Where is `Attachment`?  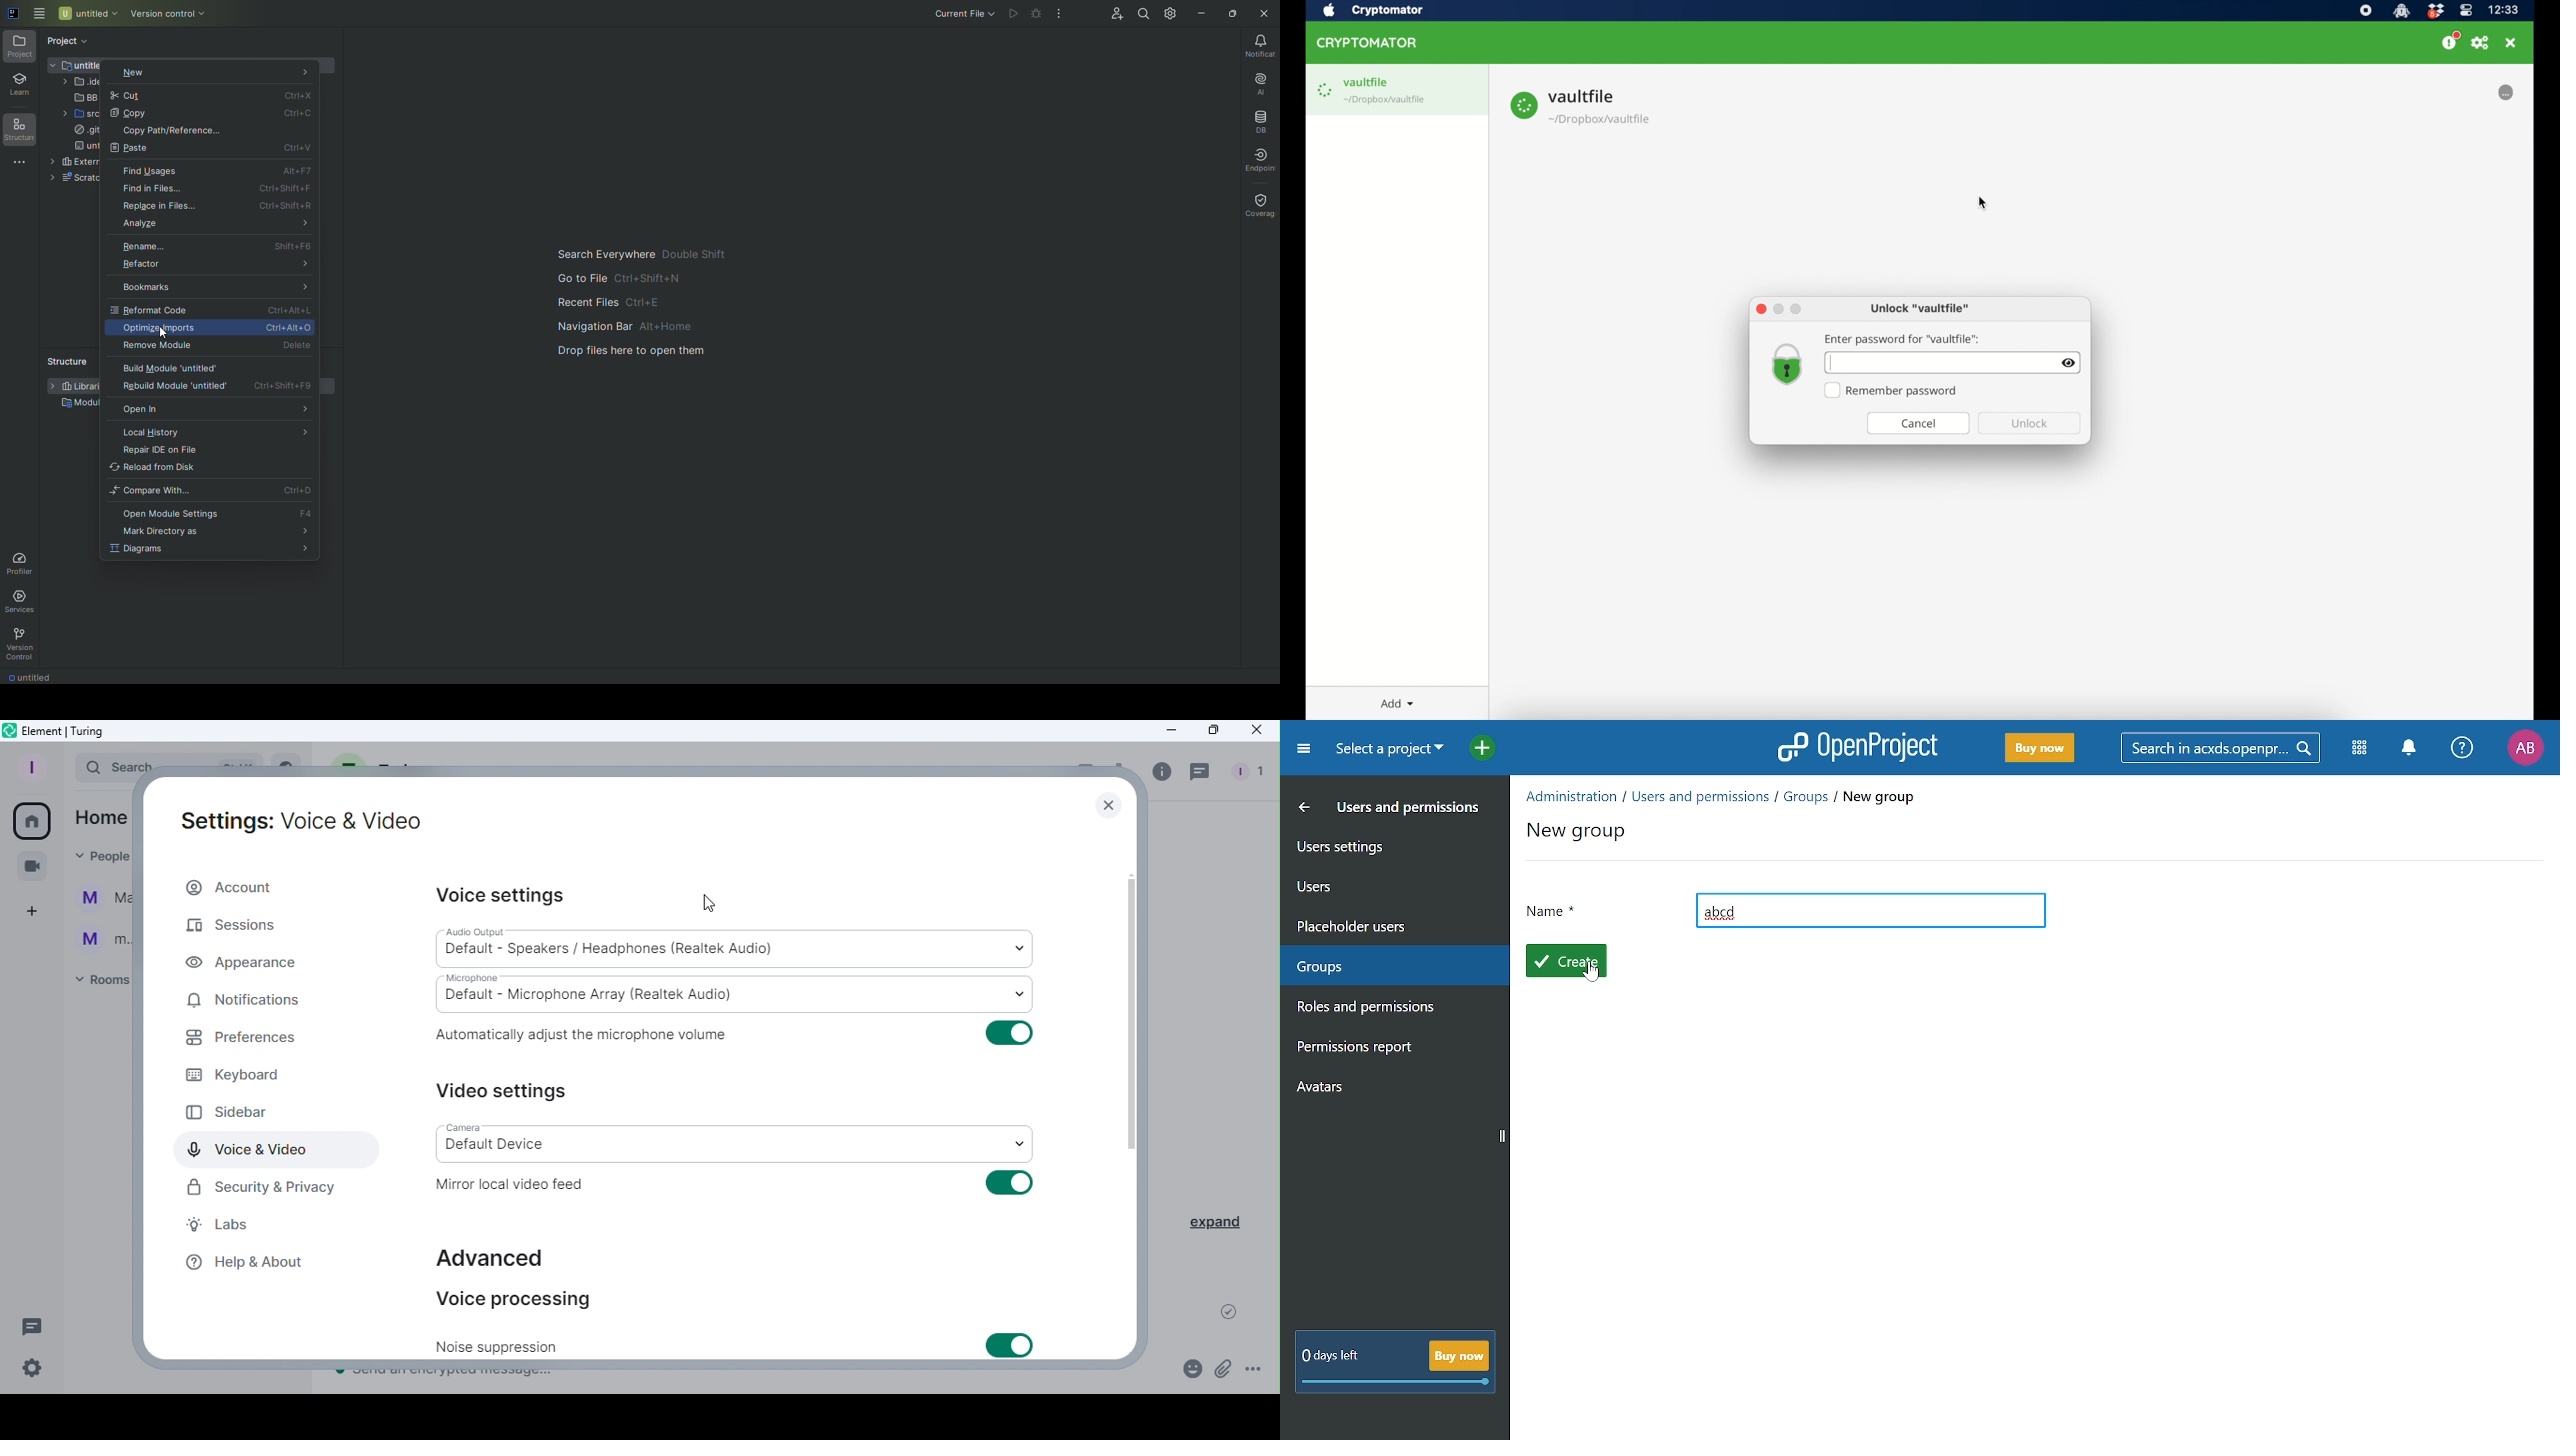 Attachment is located at coordinates (1224, 1373).